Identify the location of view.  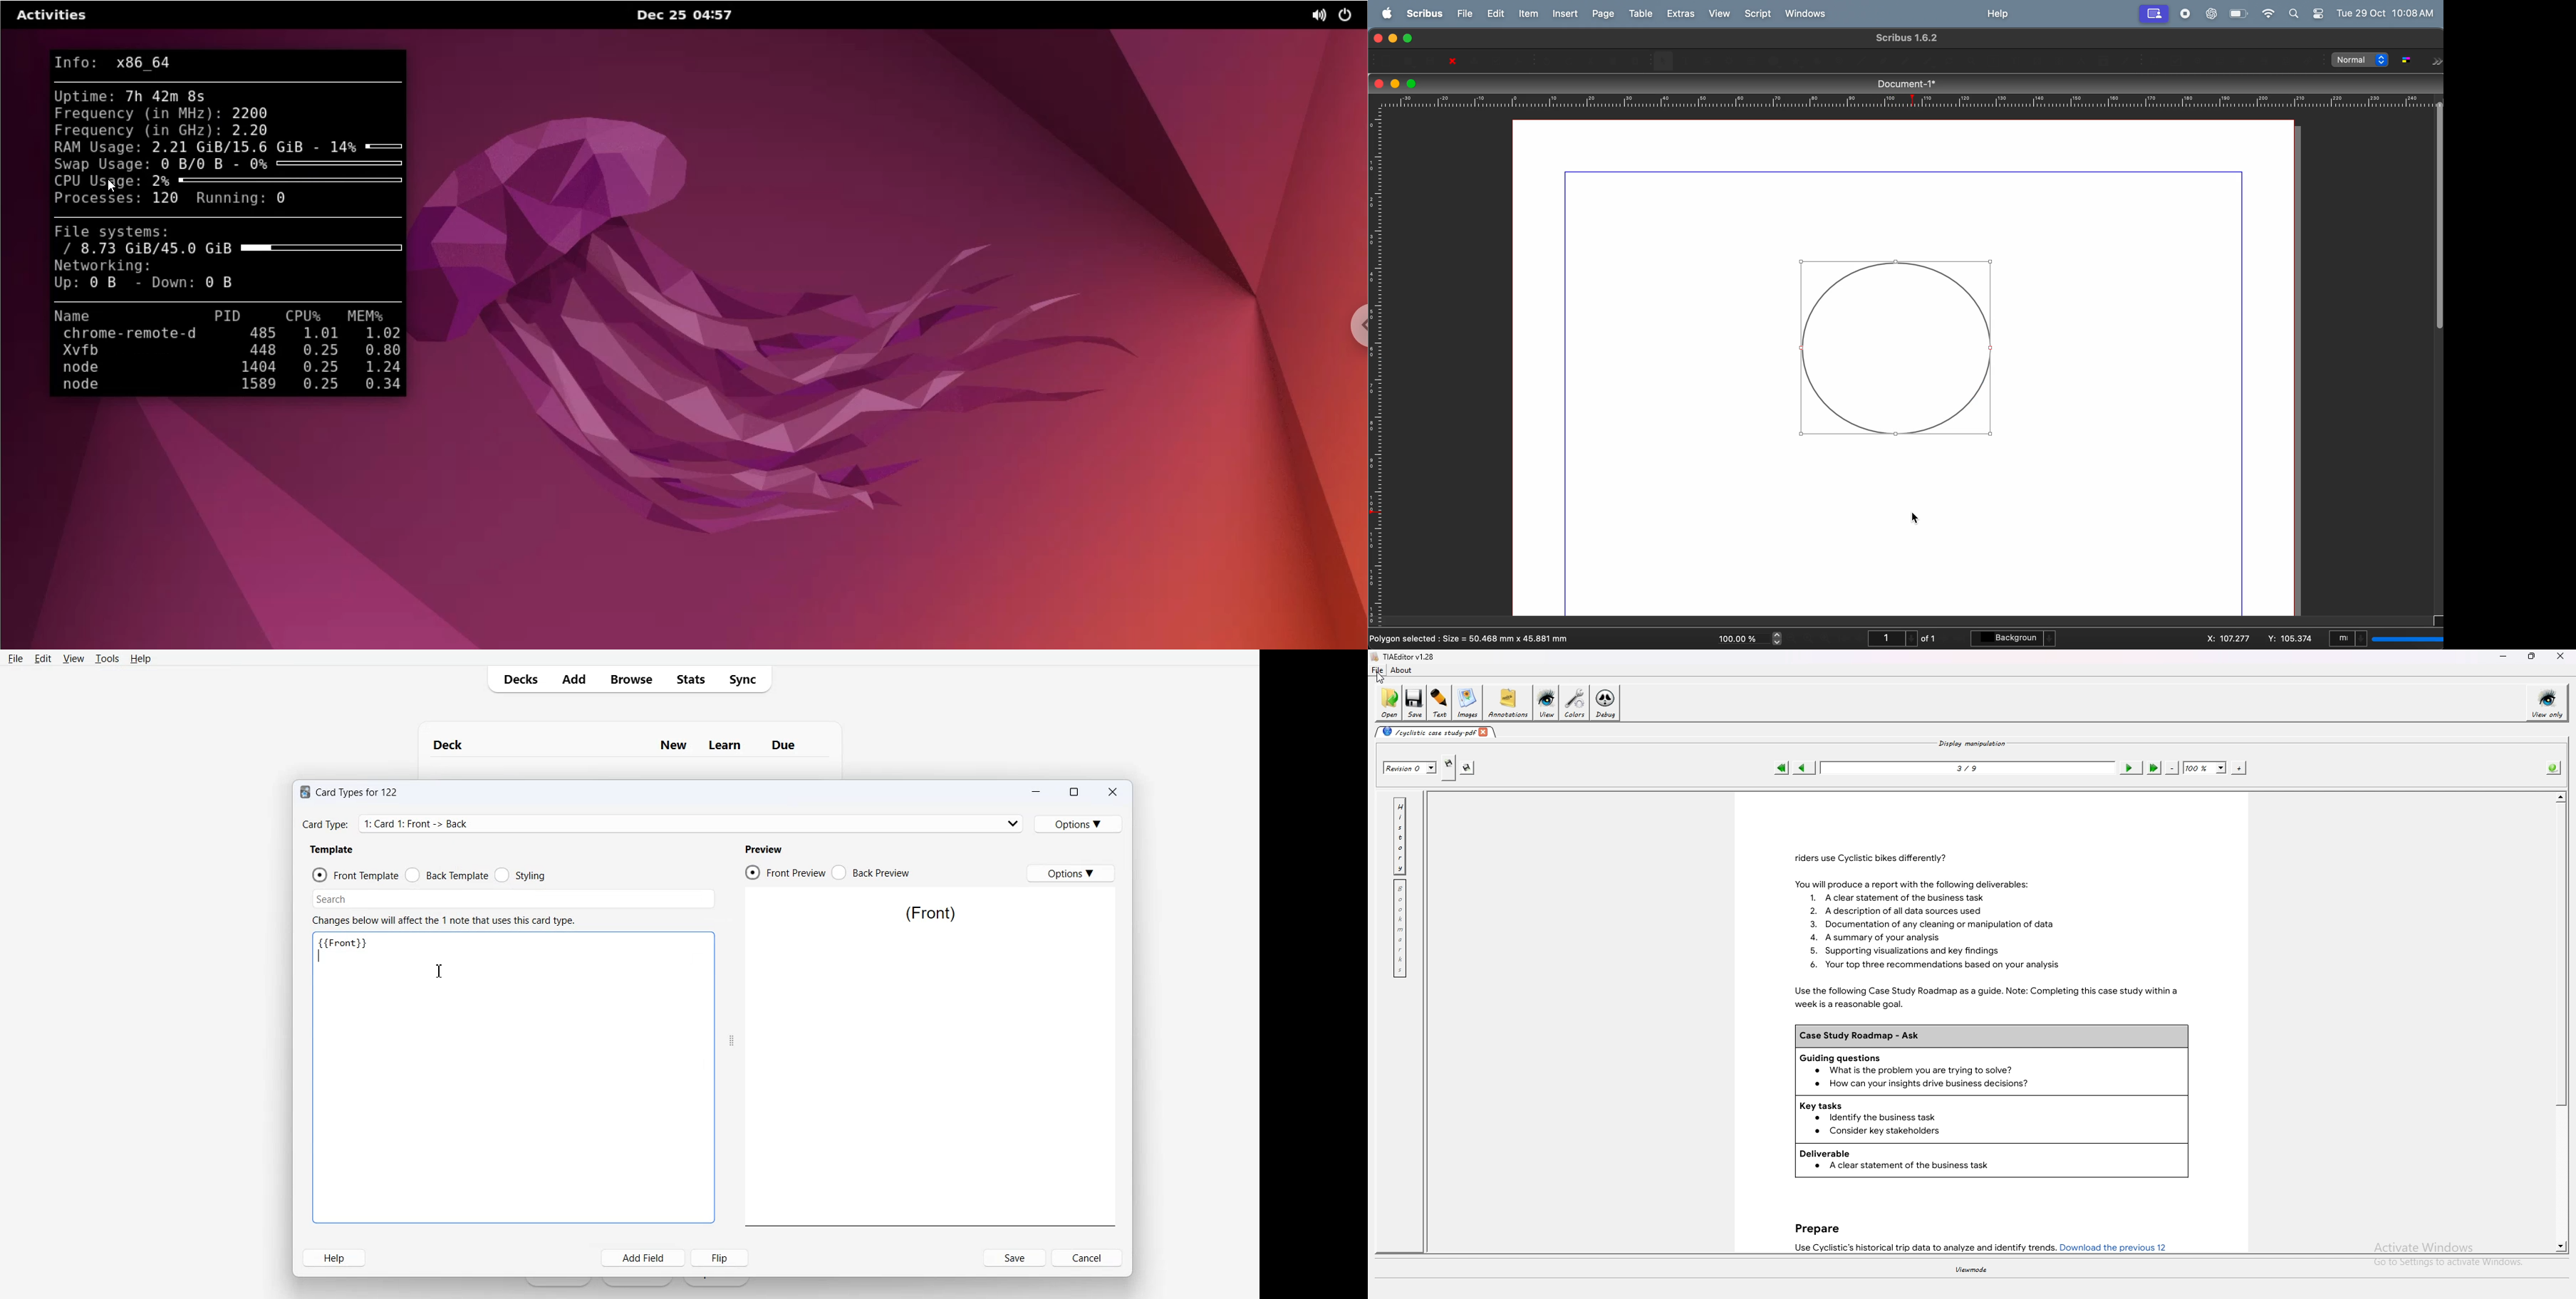
(1546, 703).